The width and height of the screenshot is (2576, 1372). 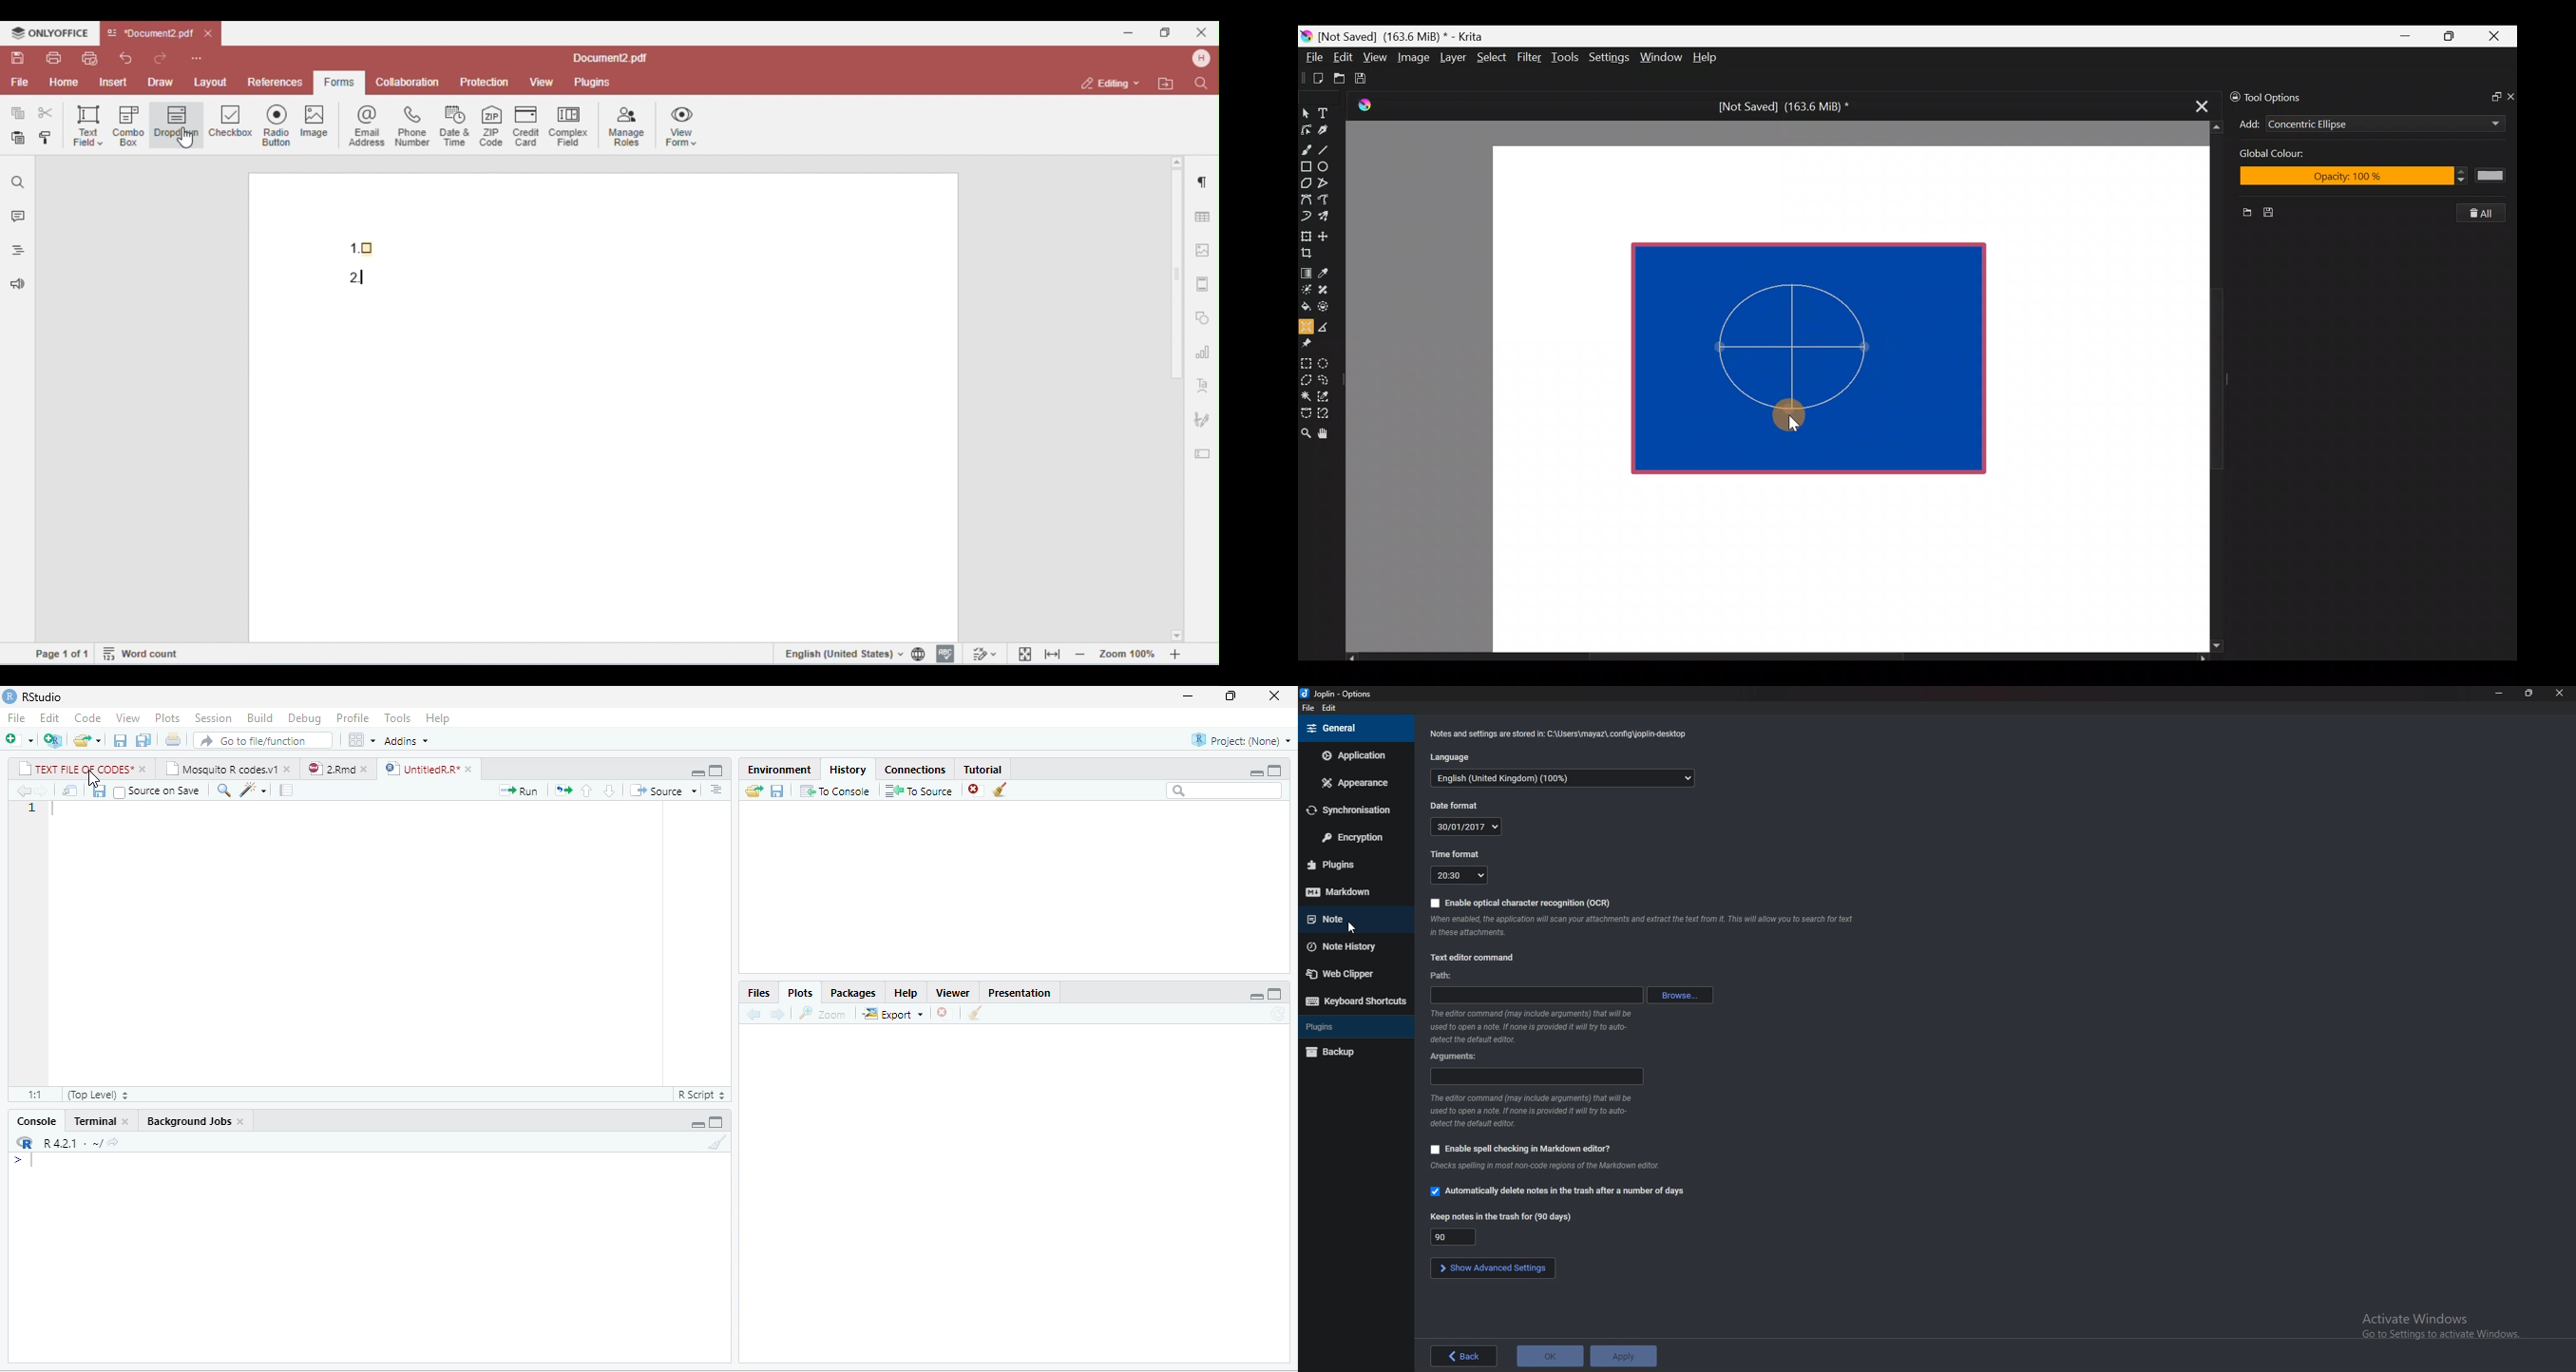 I want to click on Layer, so click(x=1452, y=60).